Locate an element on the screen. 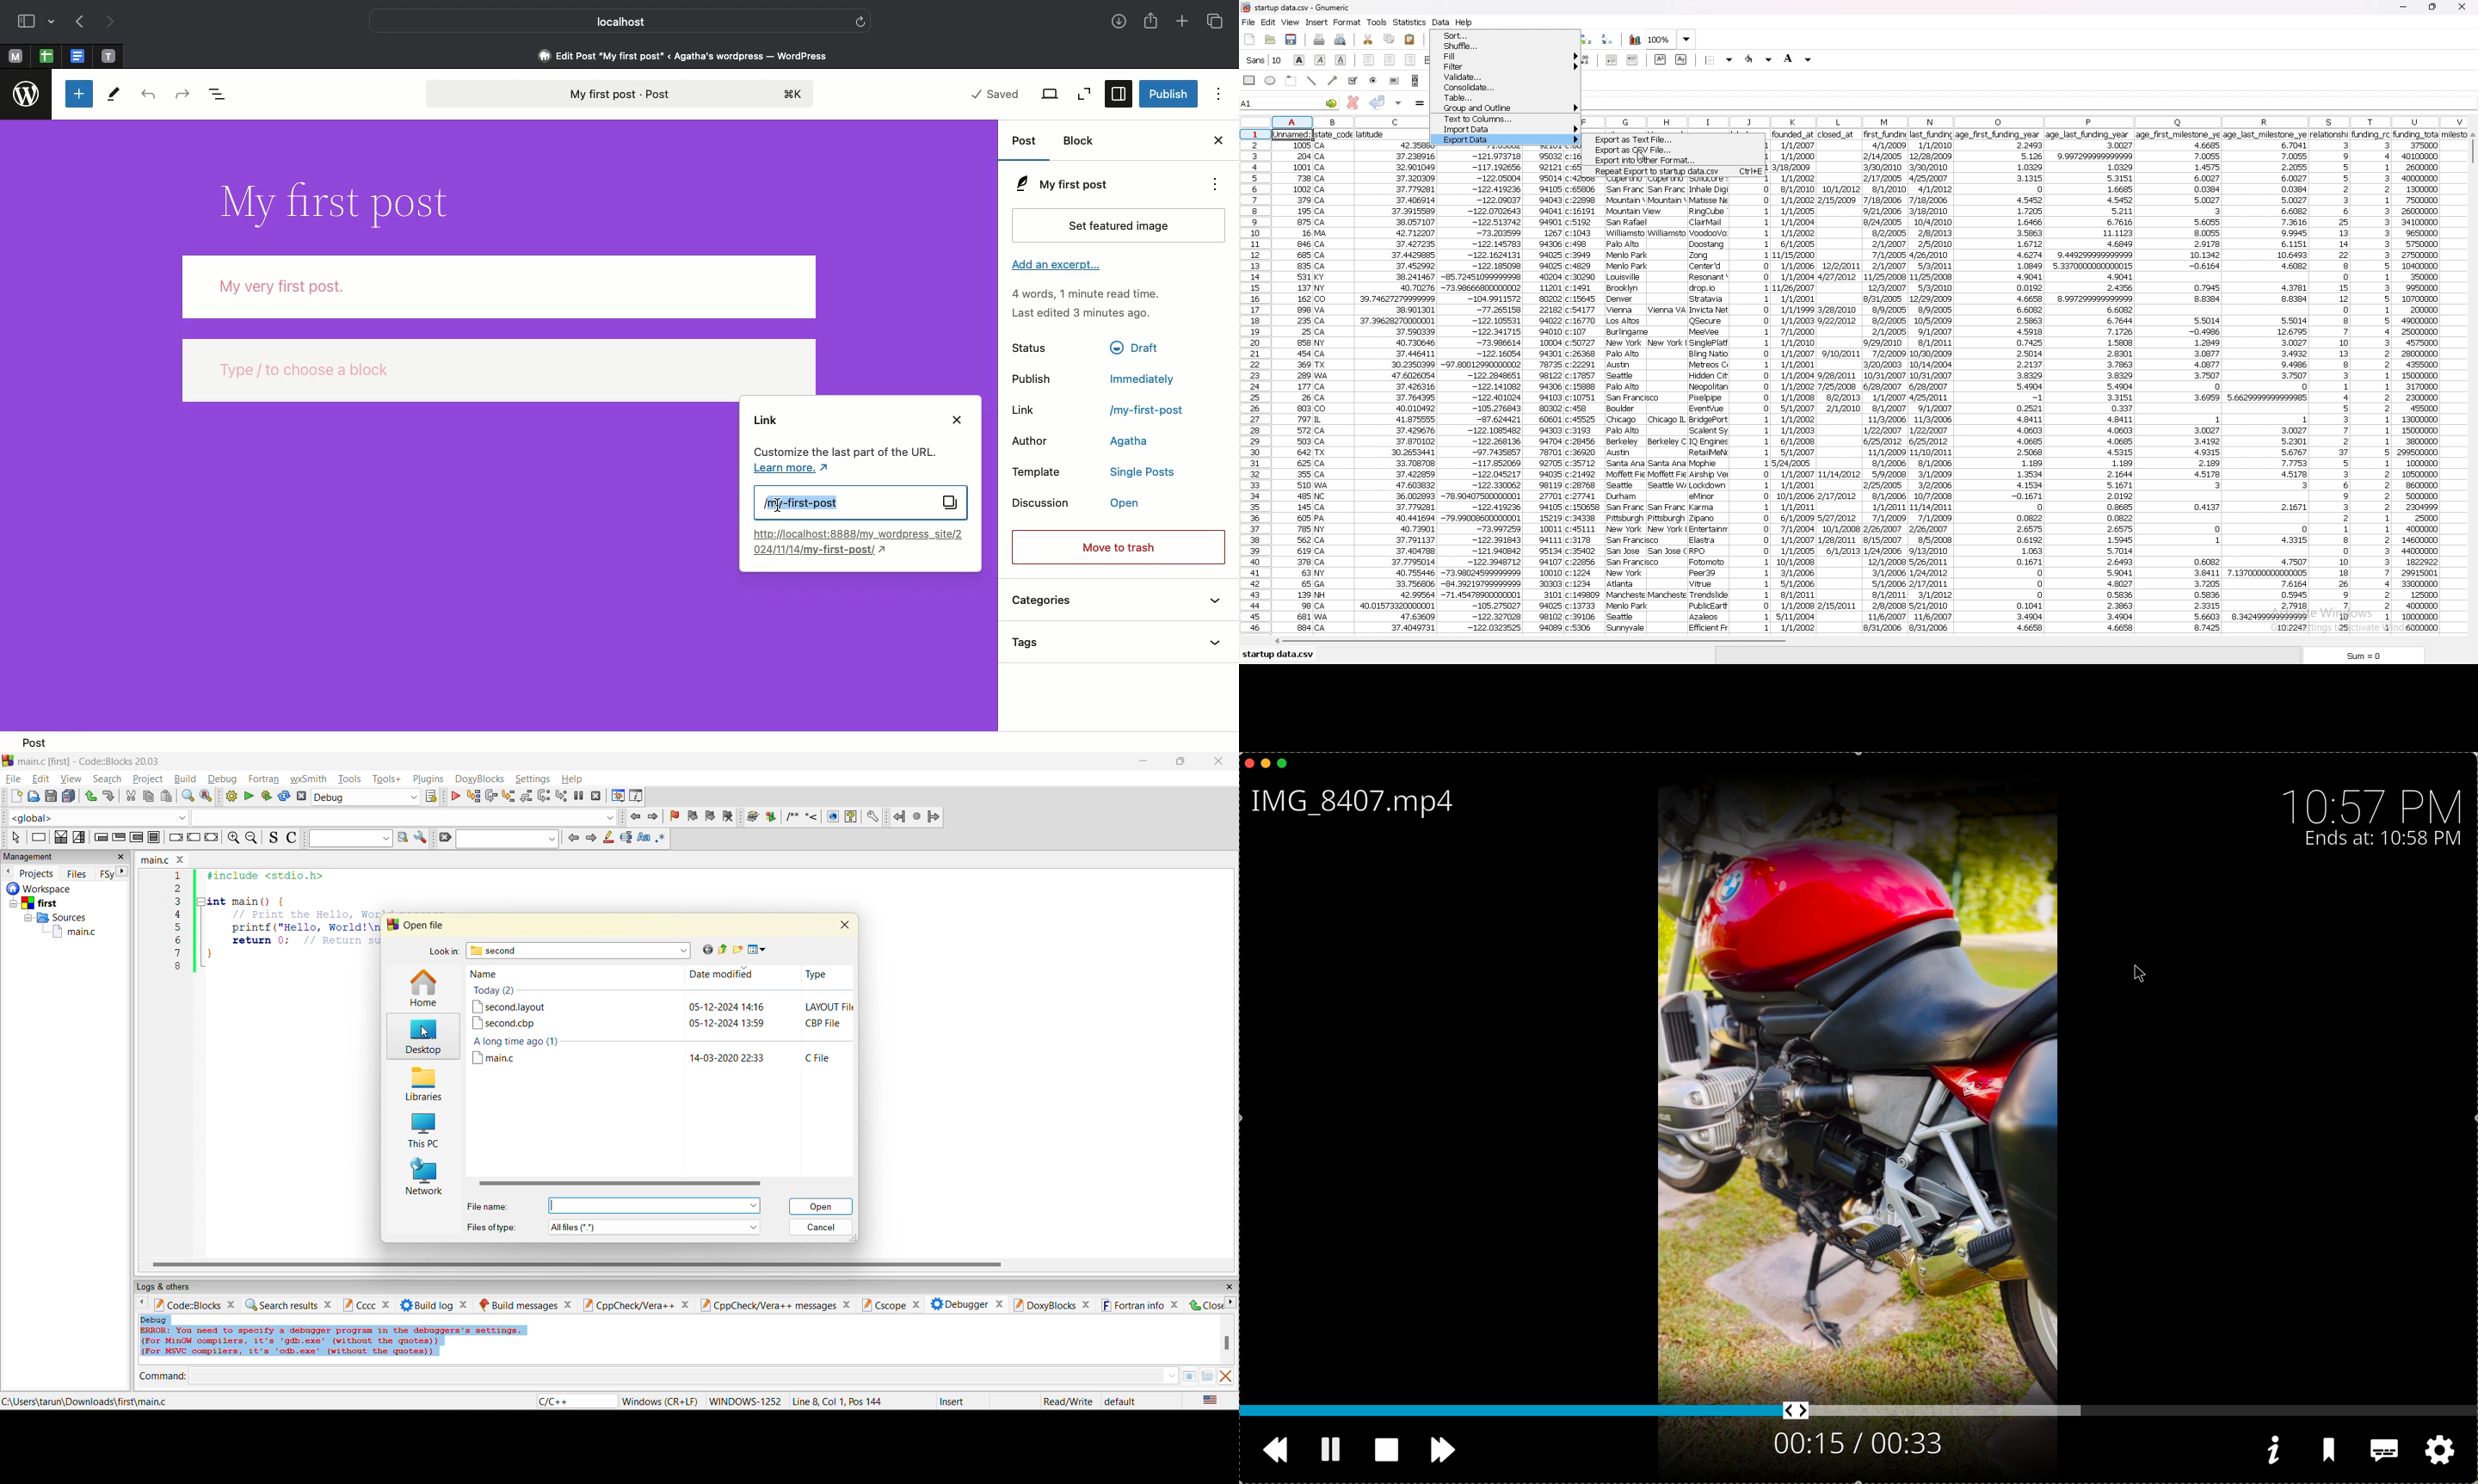 The image size is (2492, 1484). cut is located at coordinates (130, 796).